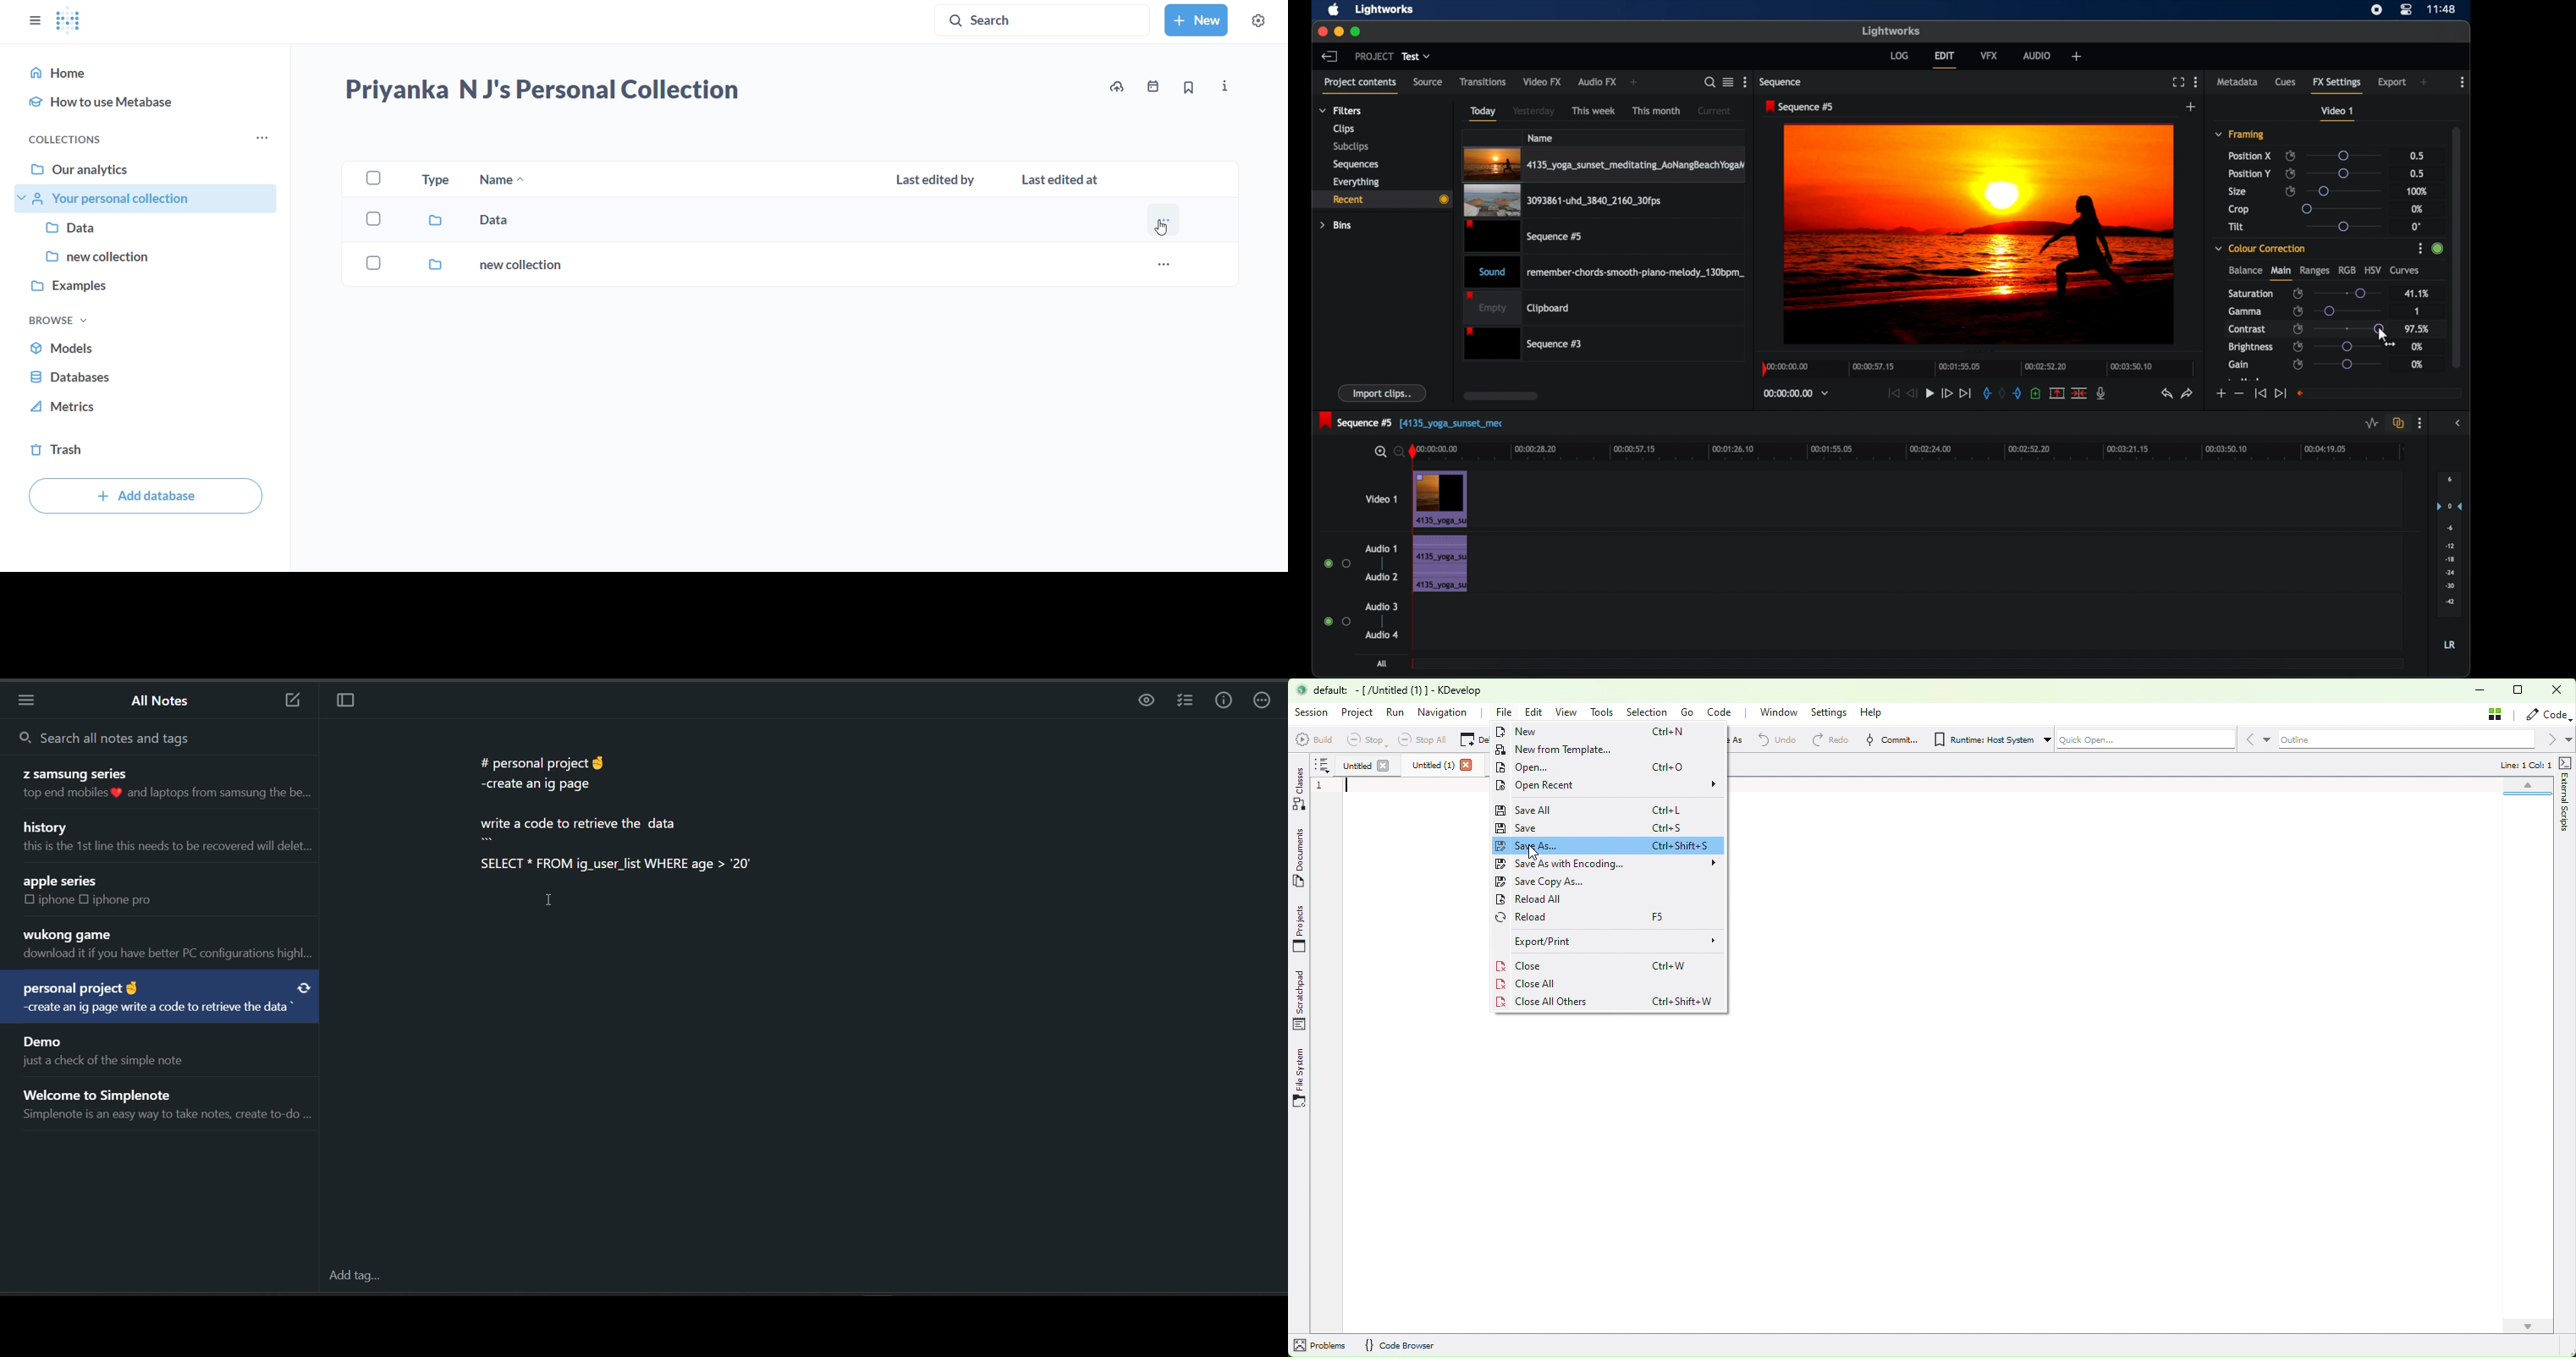  What do you see at coordinates (1981, 235) in the screenshot?
I see `video preview` at bounding box center [1981, 235].